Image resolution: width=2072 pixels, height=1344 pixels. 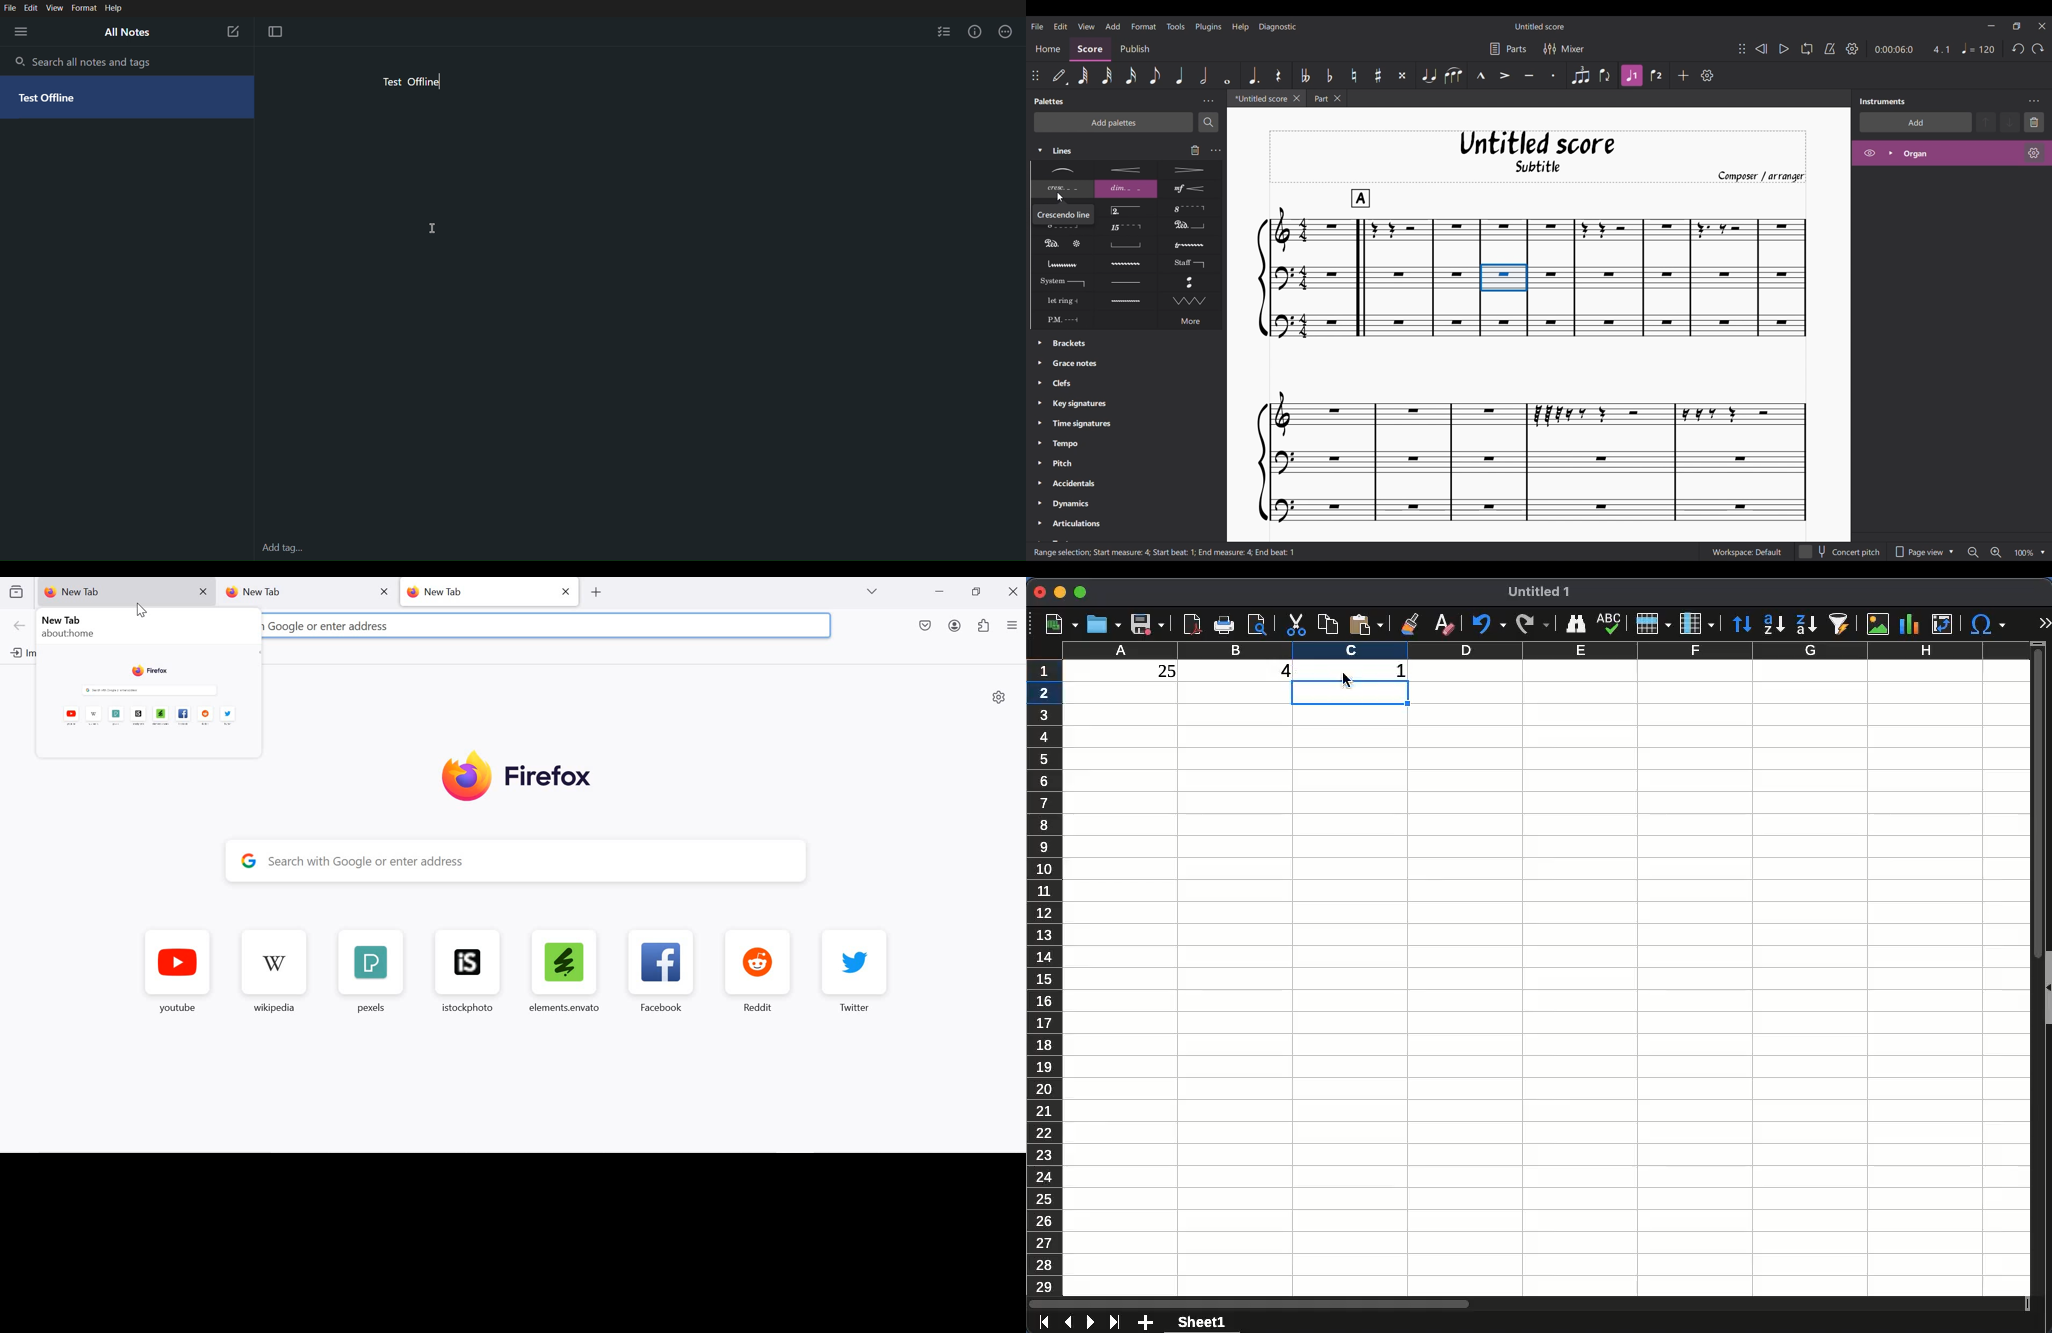 I want to click on Home section, so click(x=1047, y=49).